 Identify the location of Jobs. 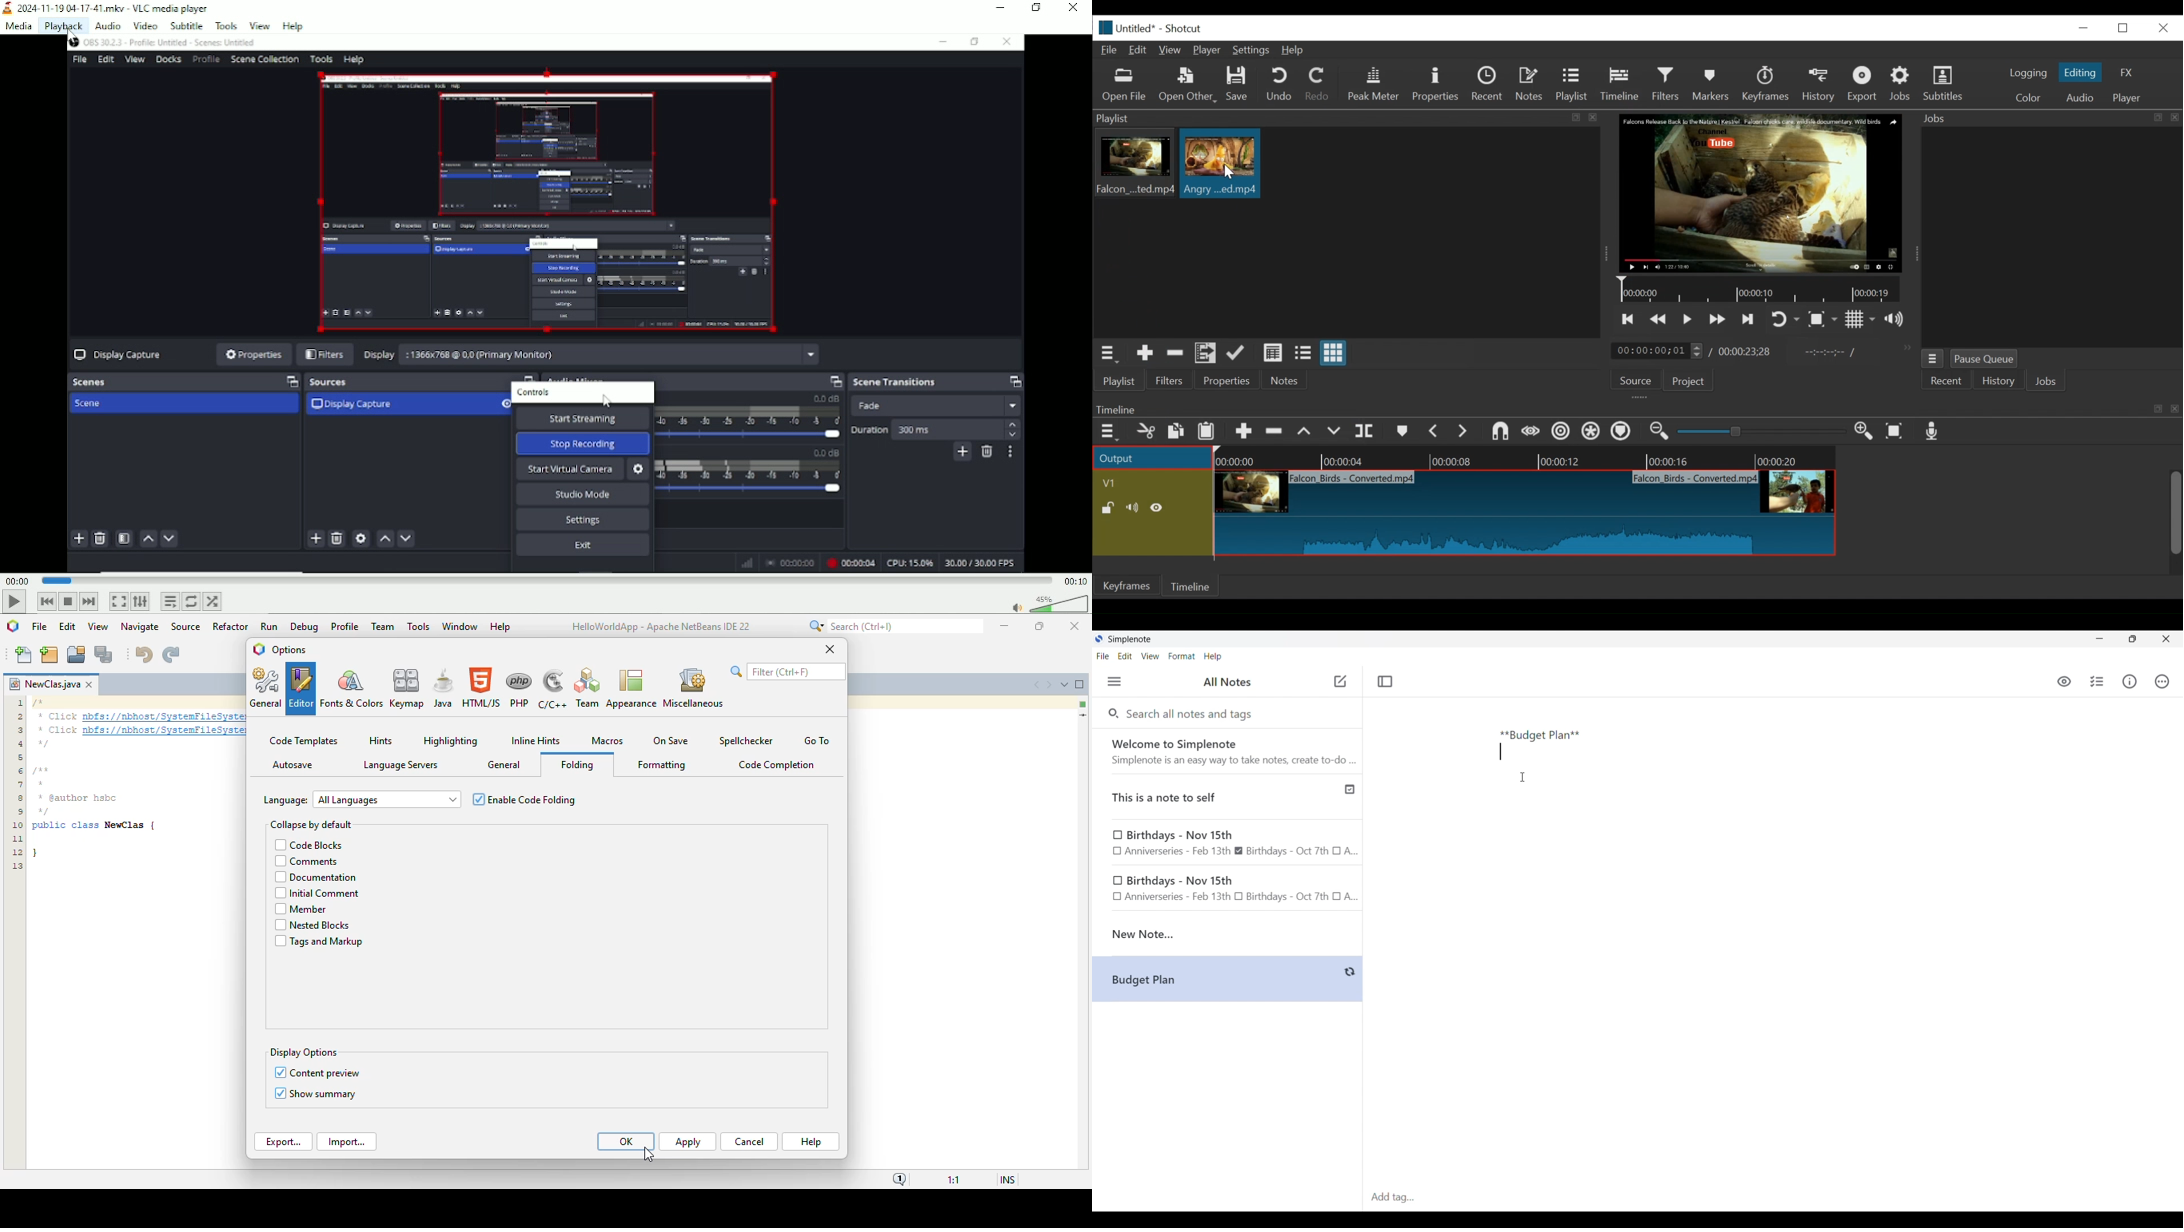
(1903, 83).